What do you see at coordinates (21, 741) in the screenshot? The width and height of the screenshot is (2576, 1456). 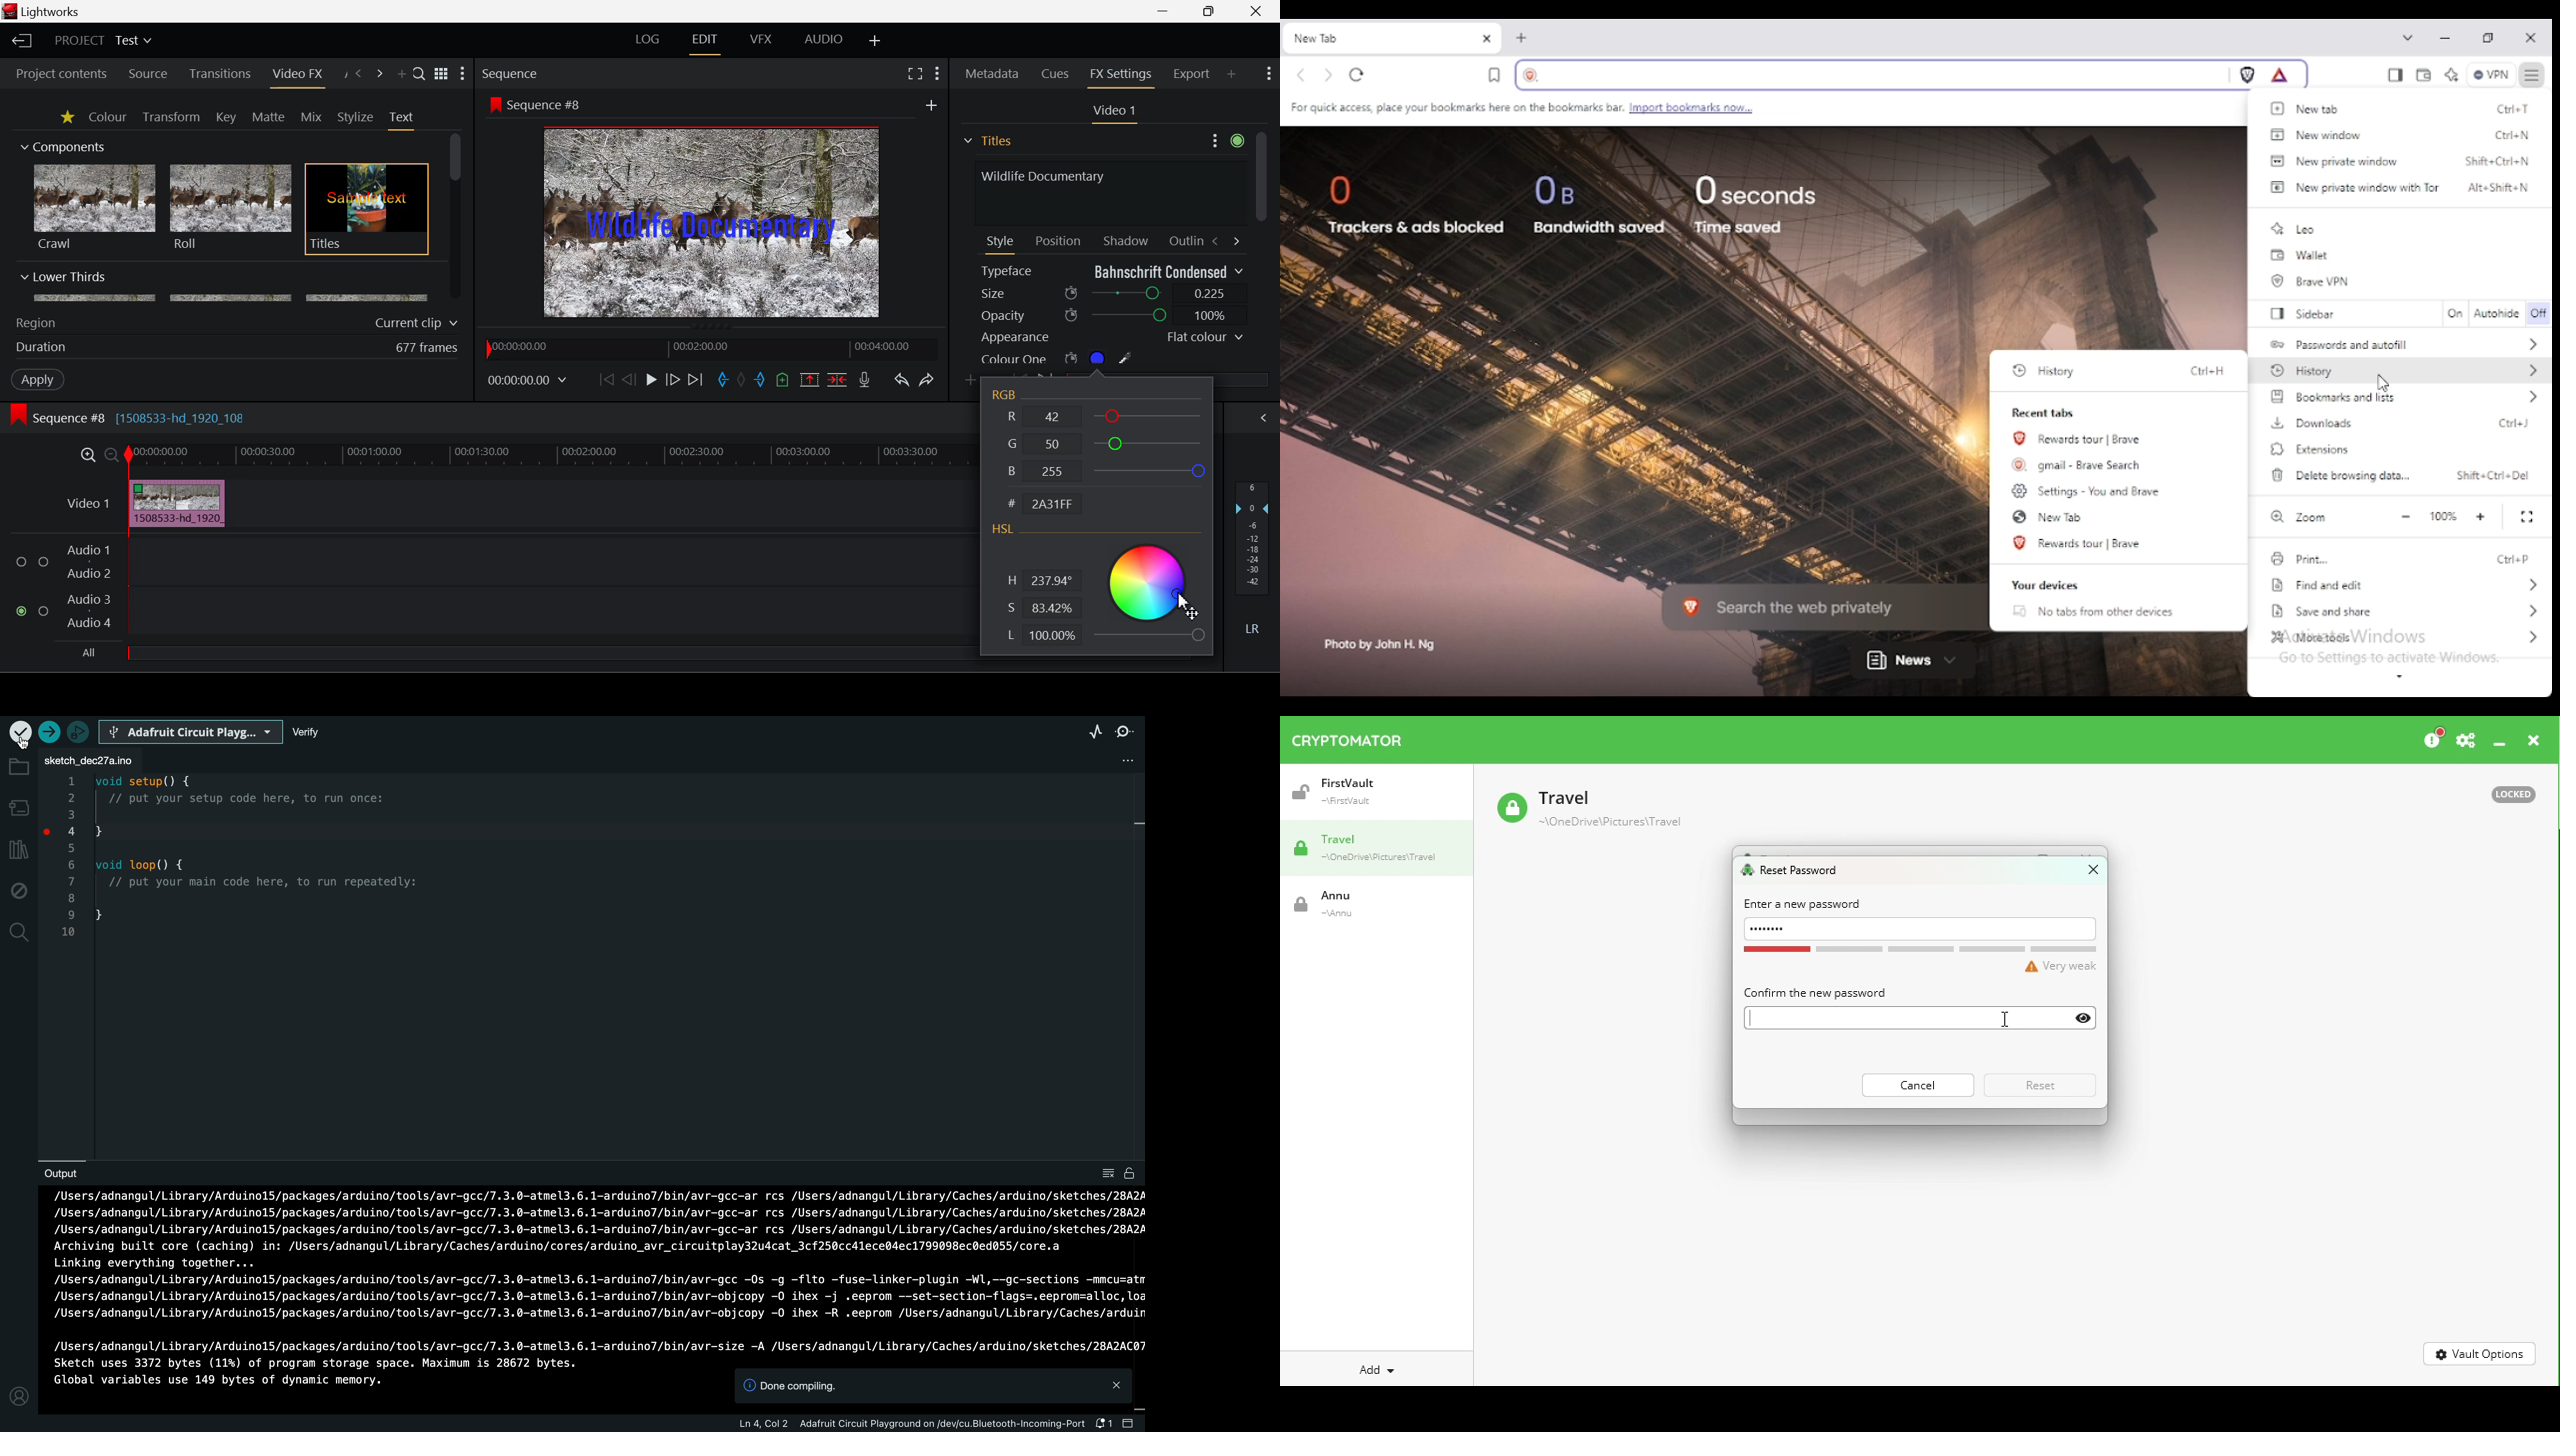 I see `cursor` at bounding box center [21, 741].